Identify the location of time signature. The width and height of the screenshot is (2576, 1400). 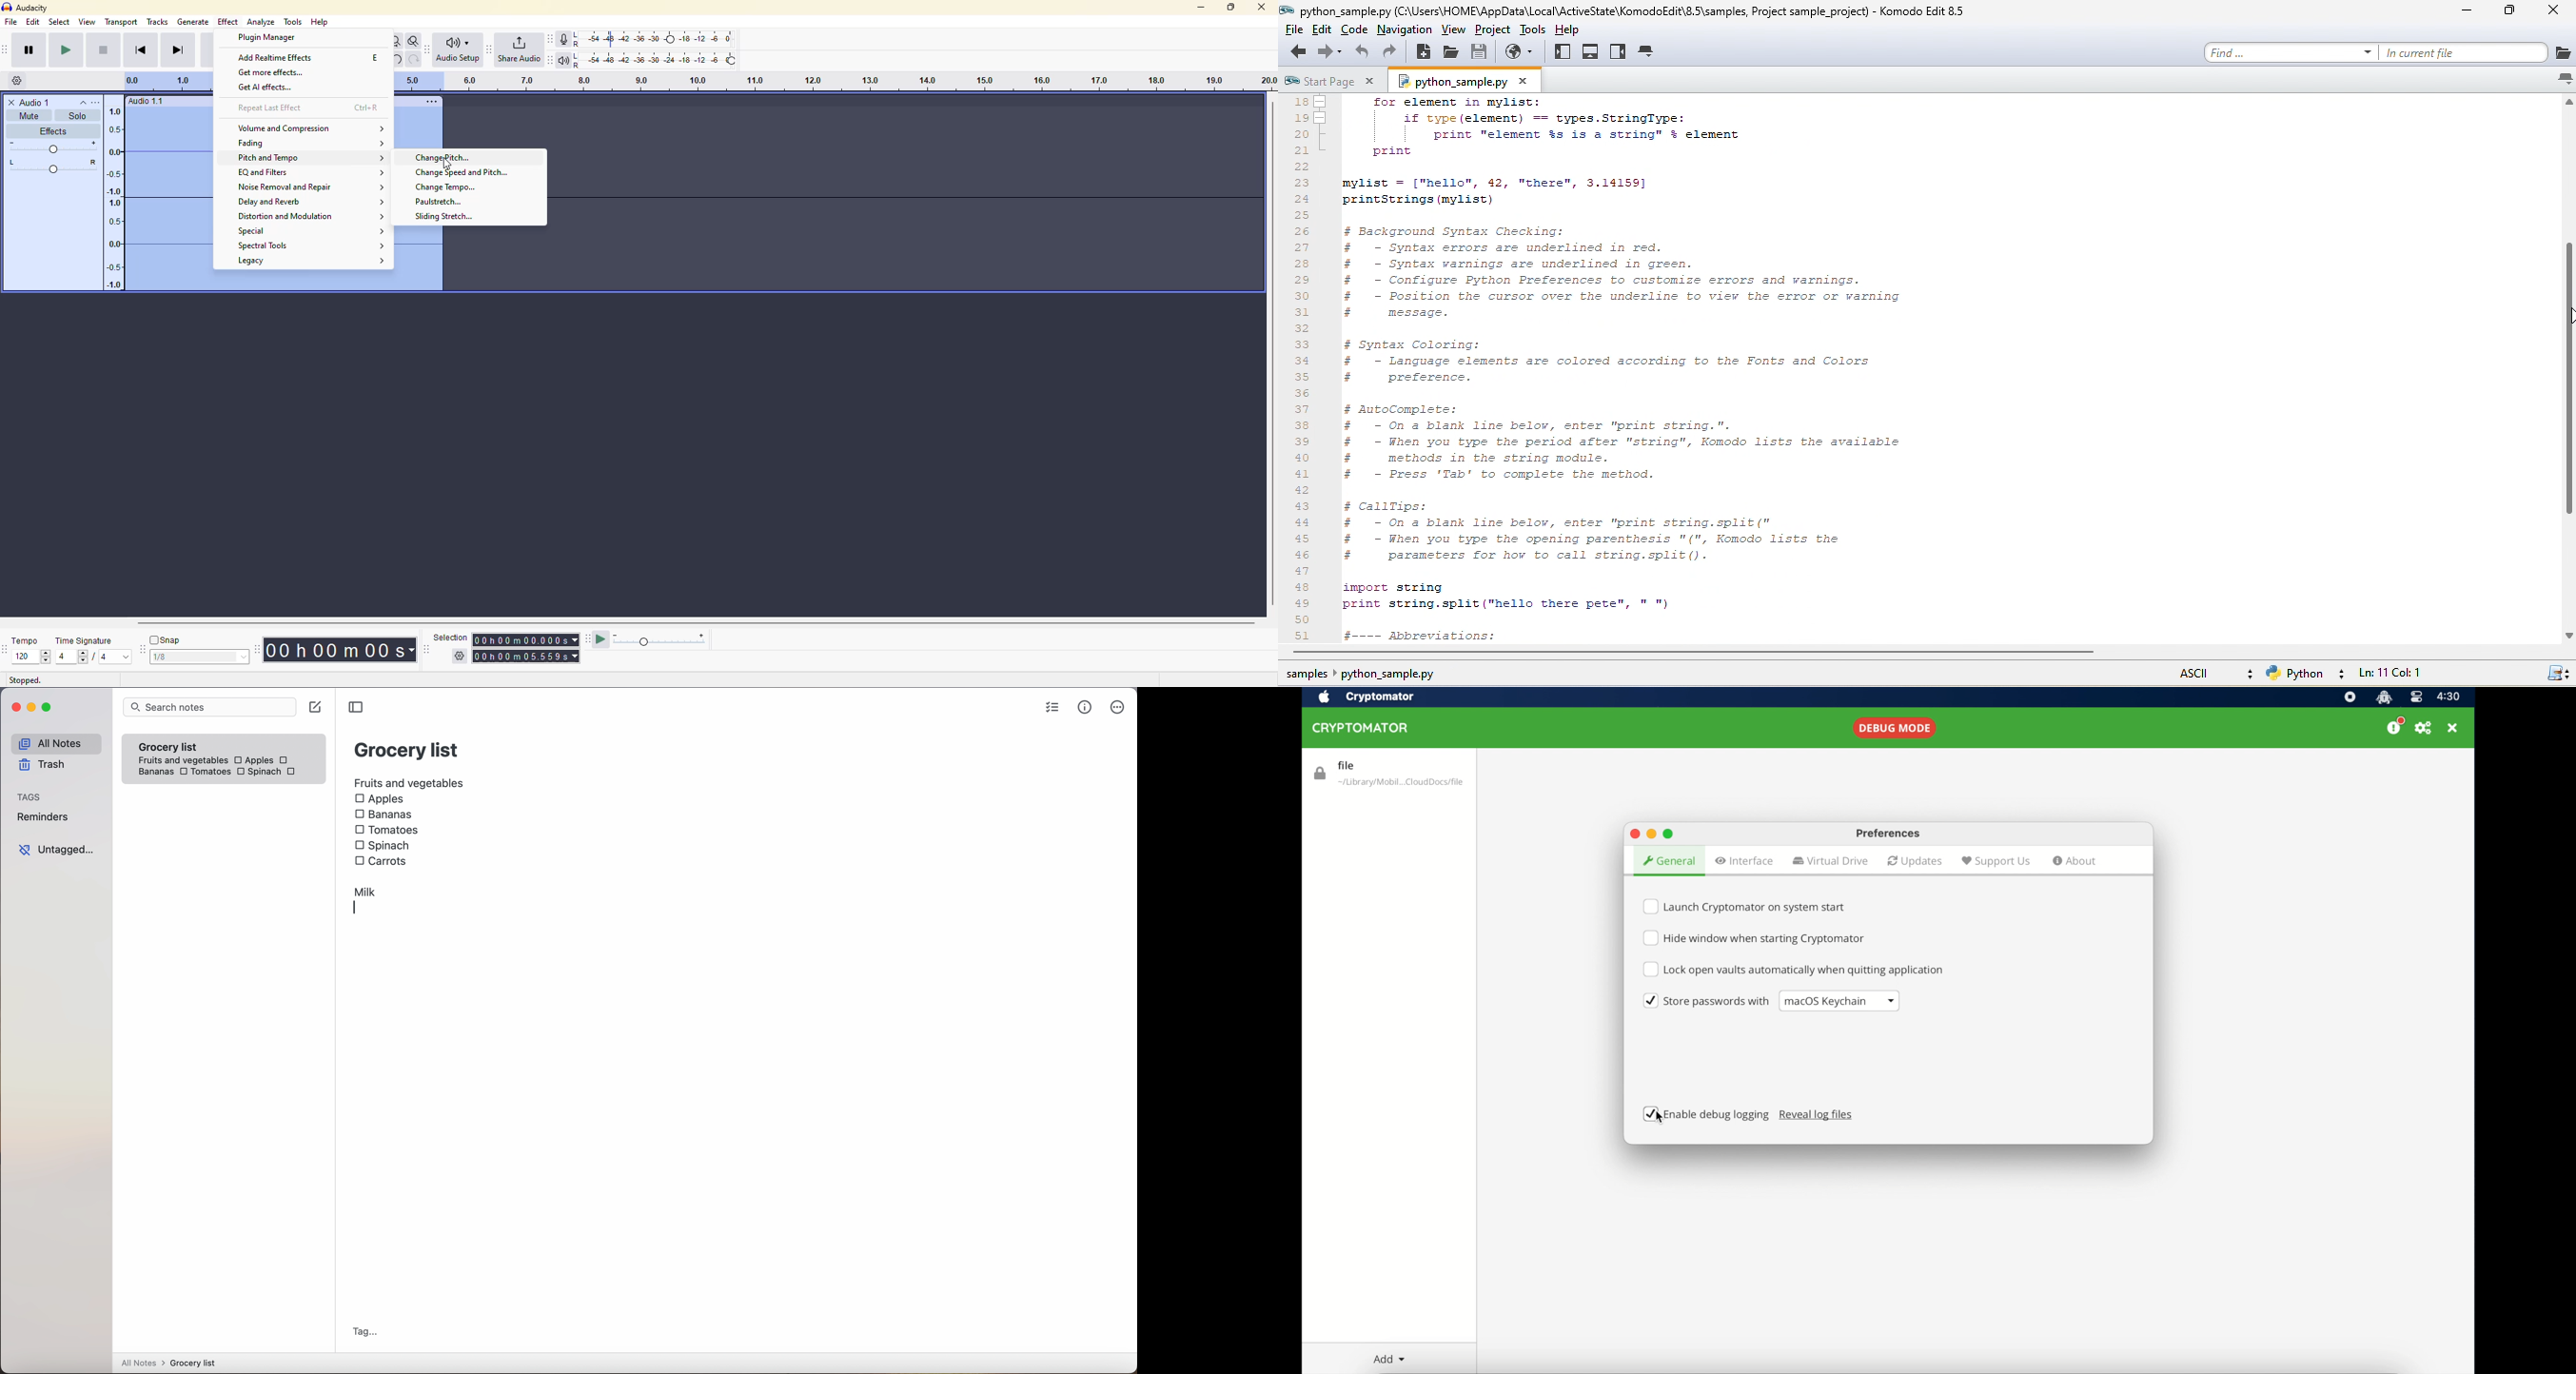
(85, 640).